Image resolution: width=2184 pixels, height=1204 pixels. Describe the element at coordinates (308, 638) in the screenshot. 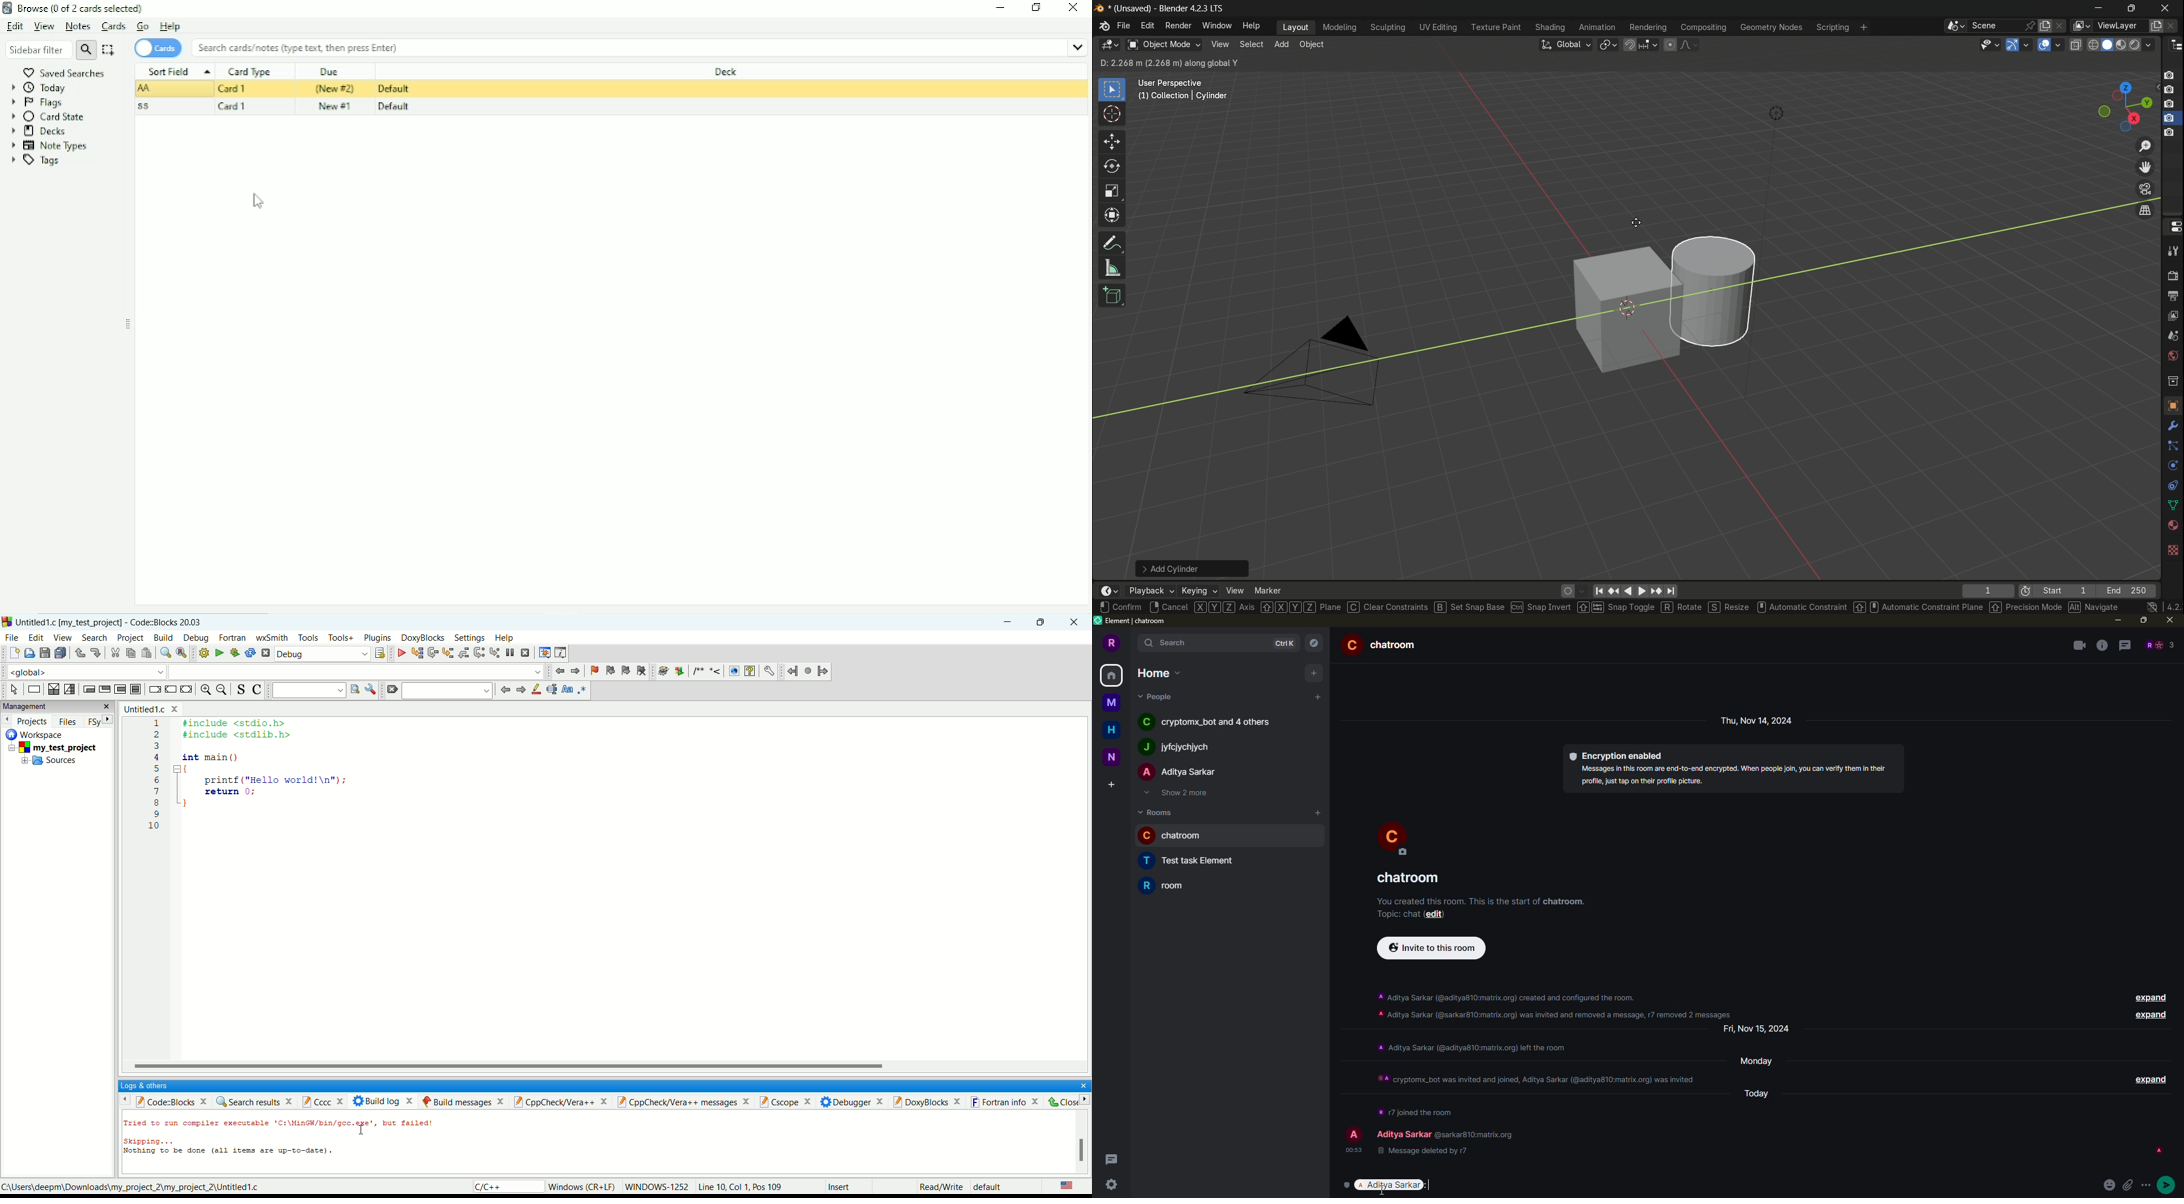

I see `tools` at that location.